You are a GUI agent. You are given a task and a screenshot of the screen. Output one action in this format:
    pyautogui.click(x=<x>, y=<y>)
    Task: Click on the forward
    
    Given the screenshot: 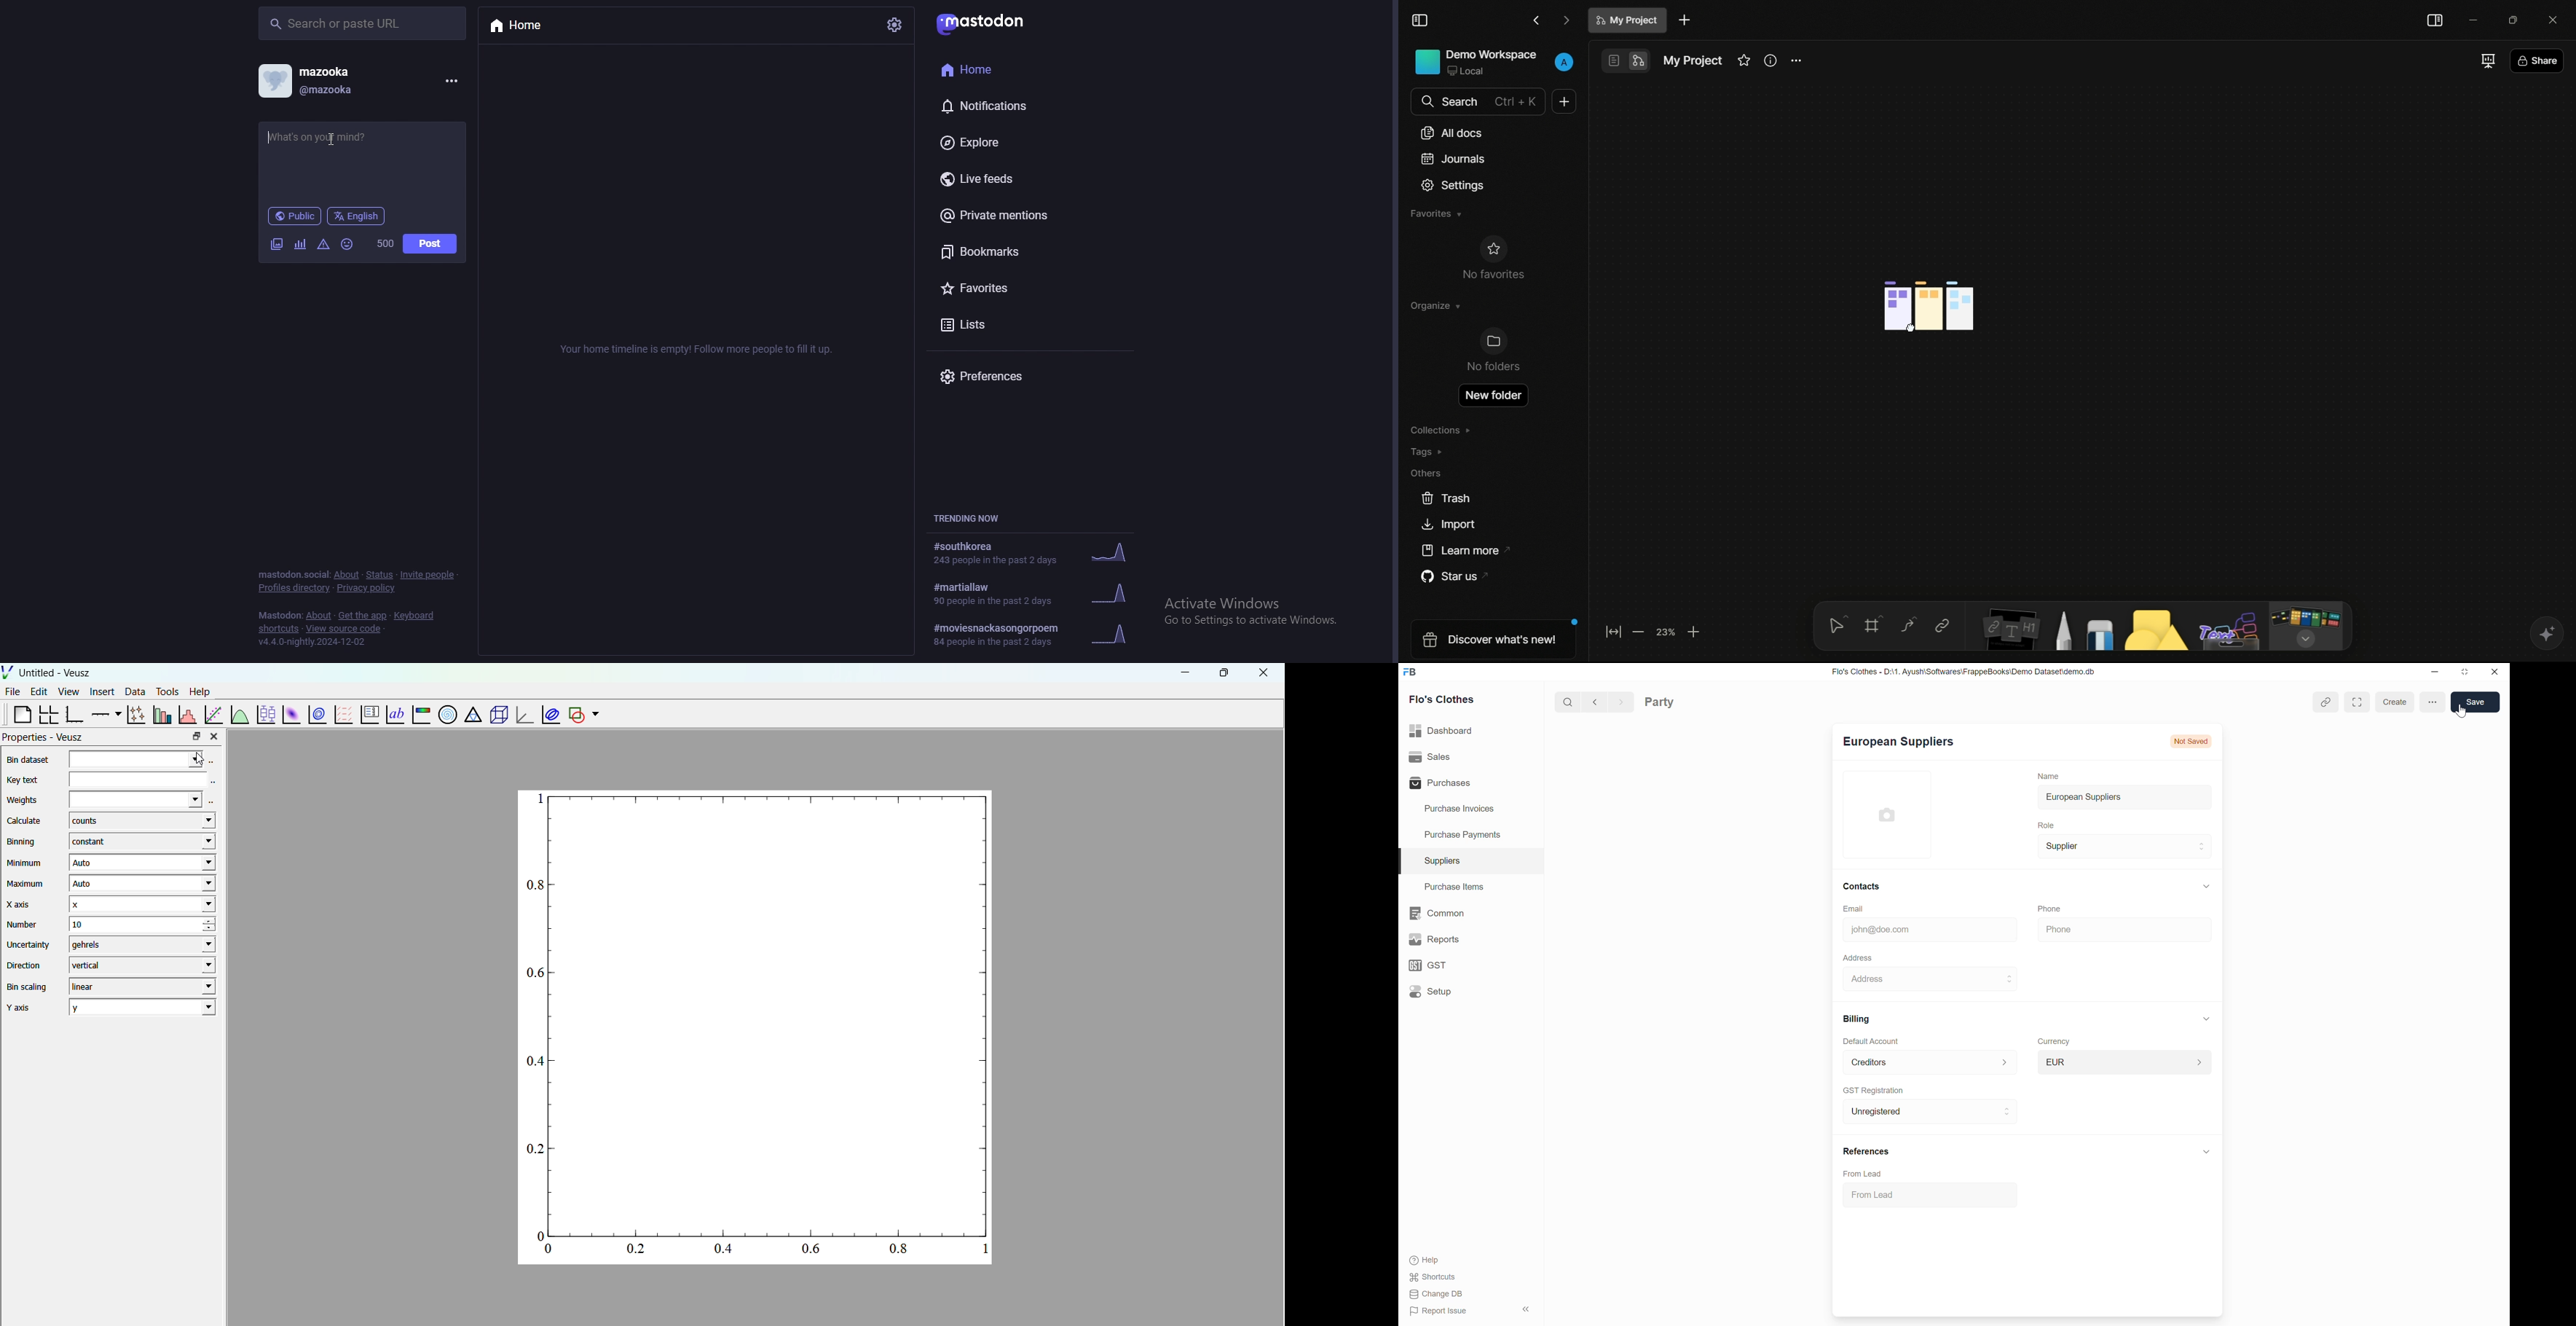 What is the action you would take?
    pyautogui.click(x=1618, y=701)
    